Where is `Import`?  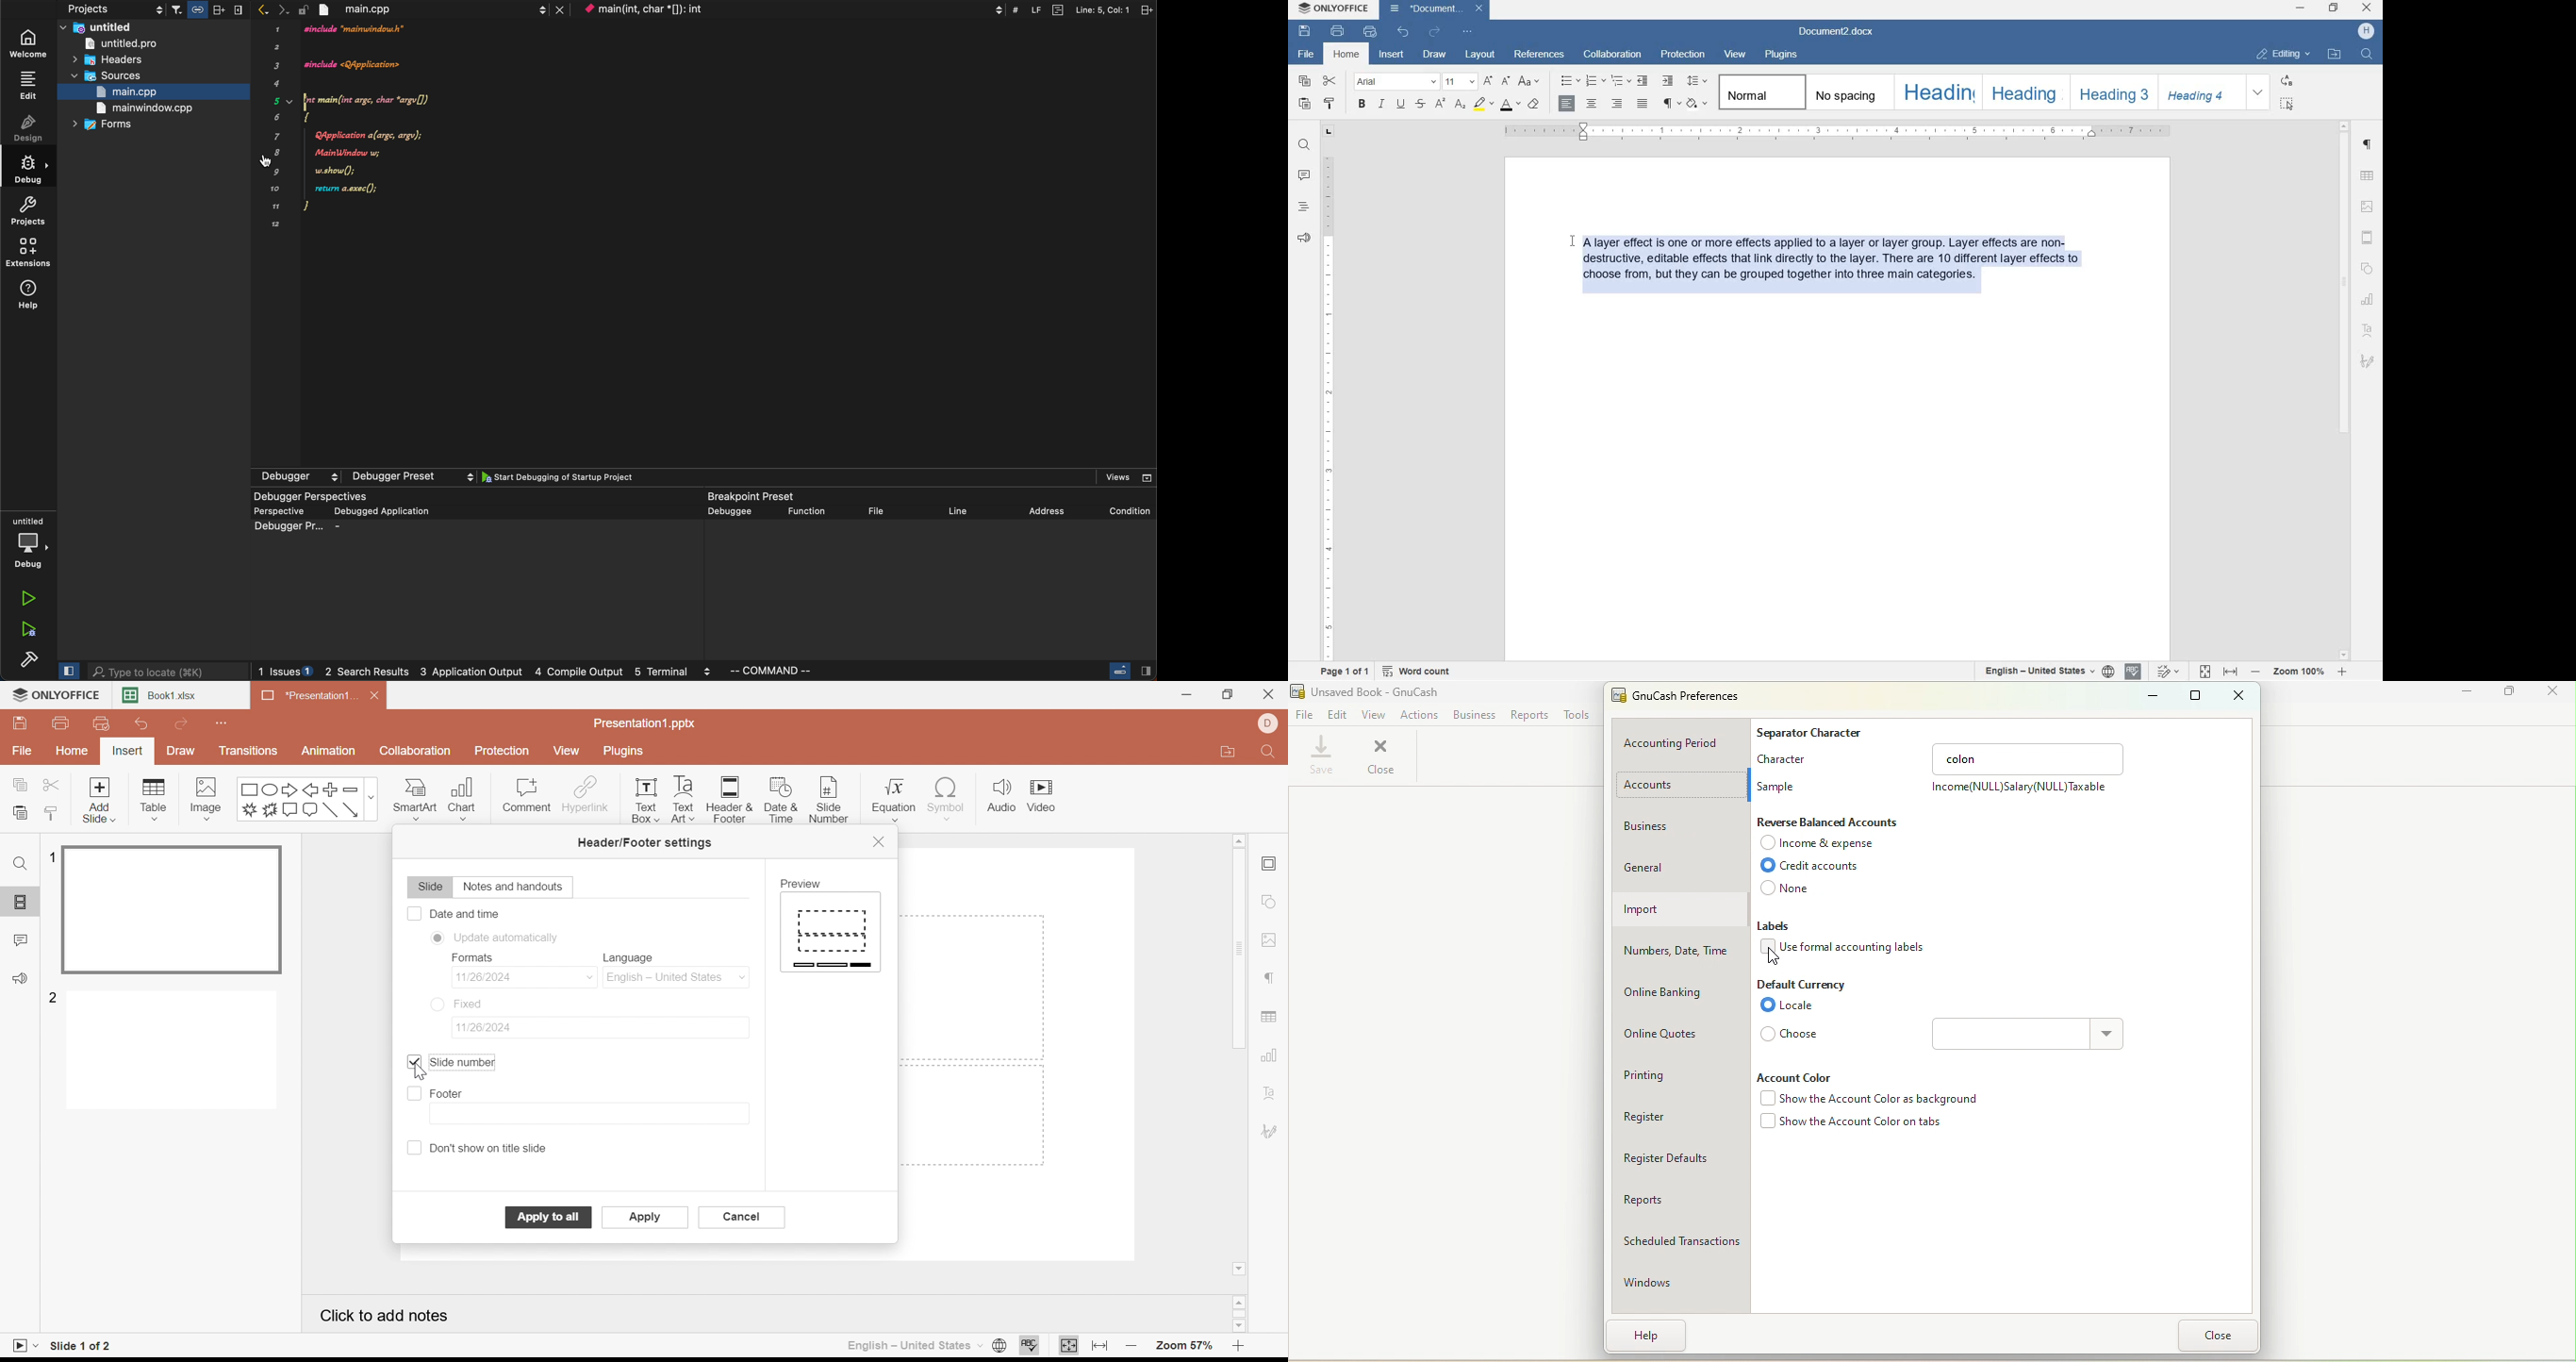 Import is located at coordinates (1678, 909).